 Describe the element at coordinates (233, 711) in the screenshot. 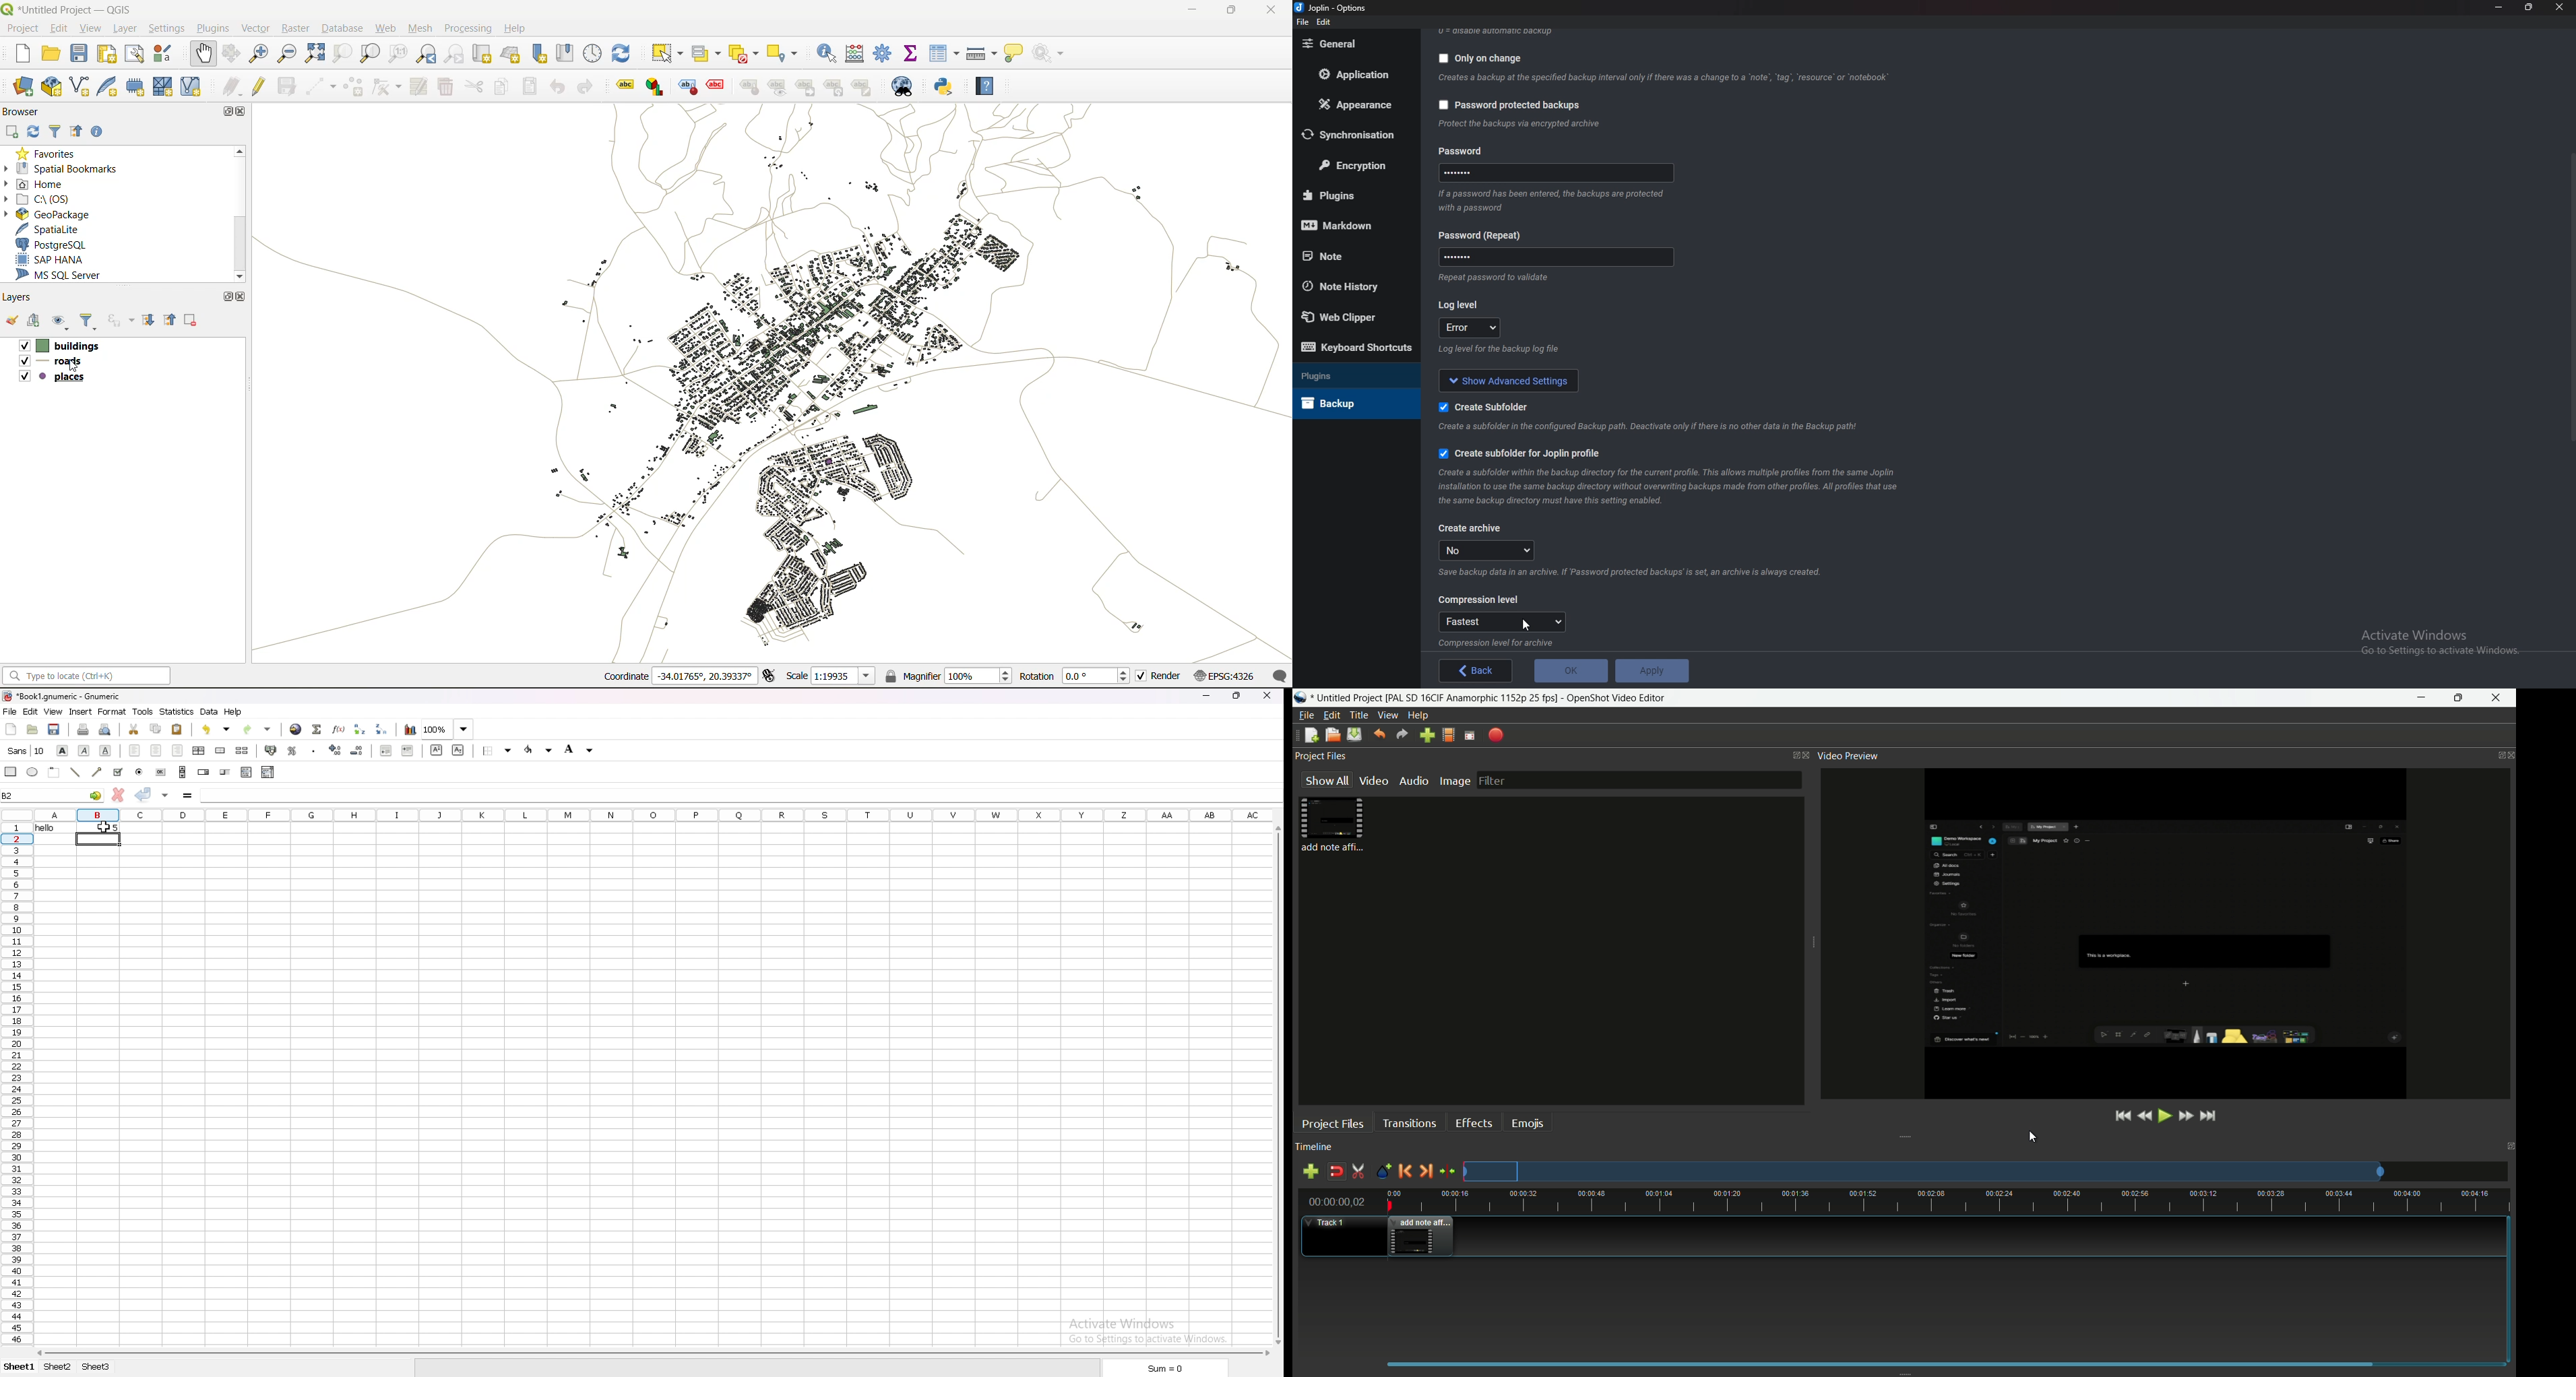

I see `help` at that location.